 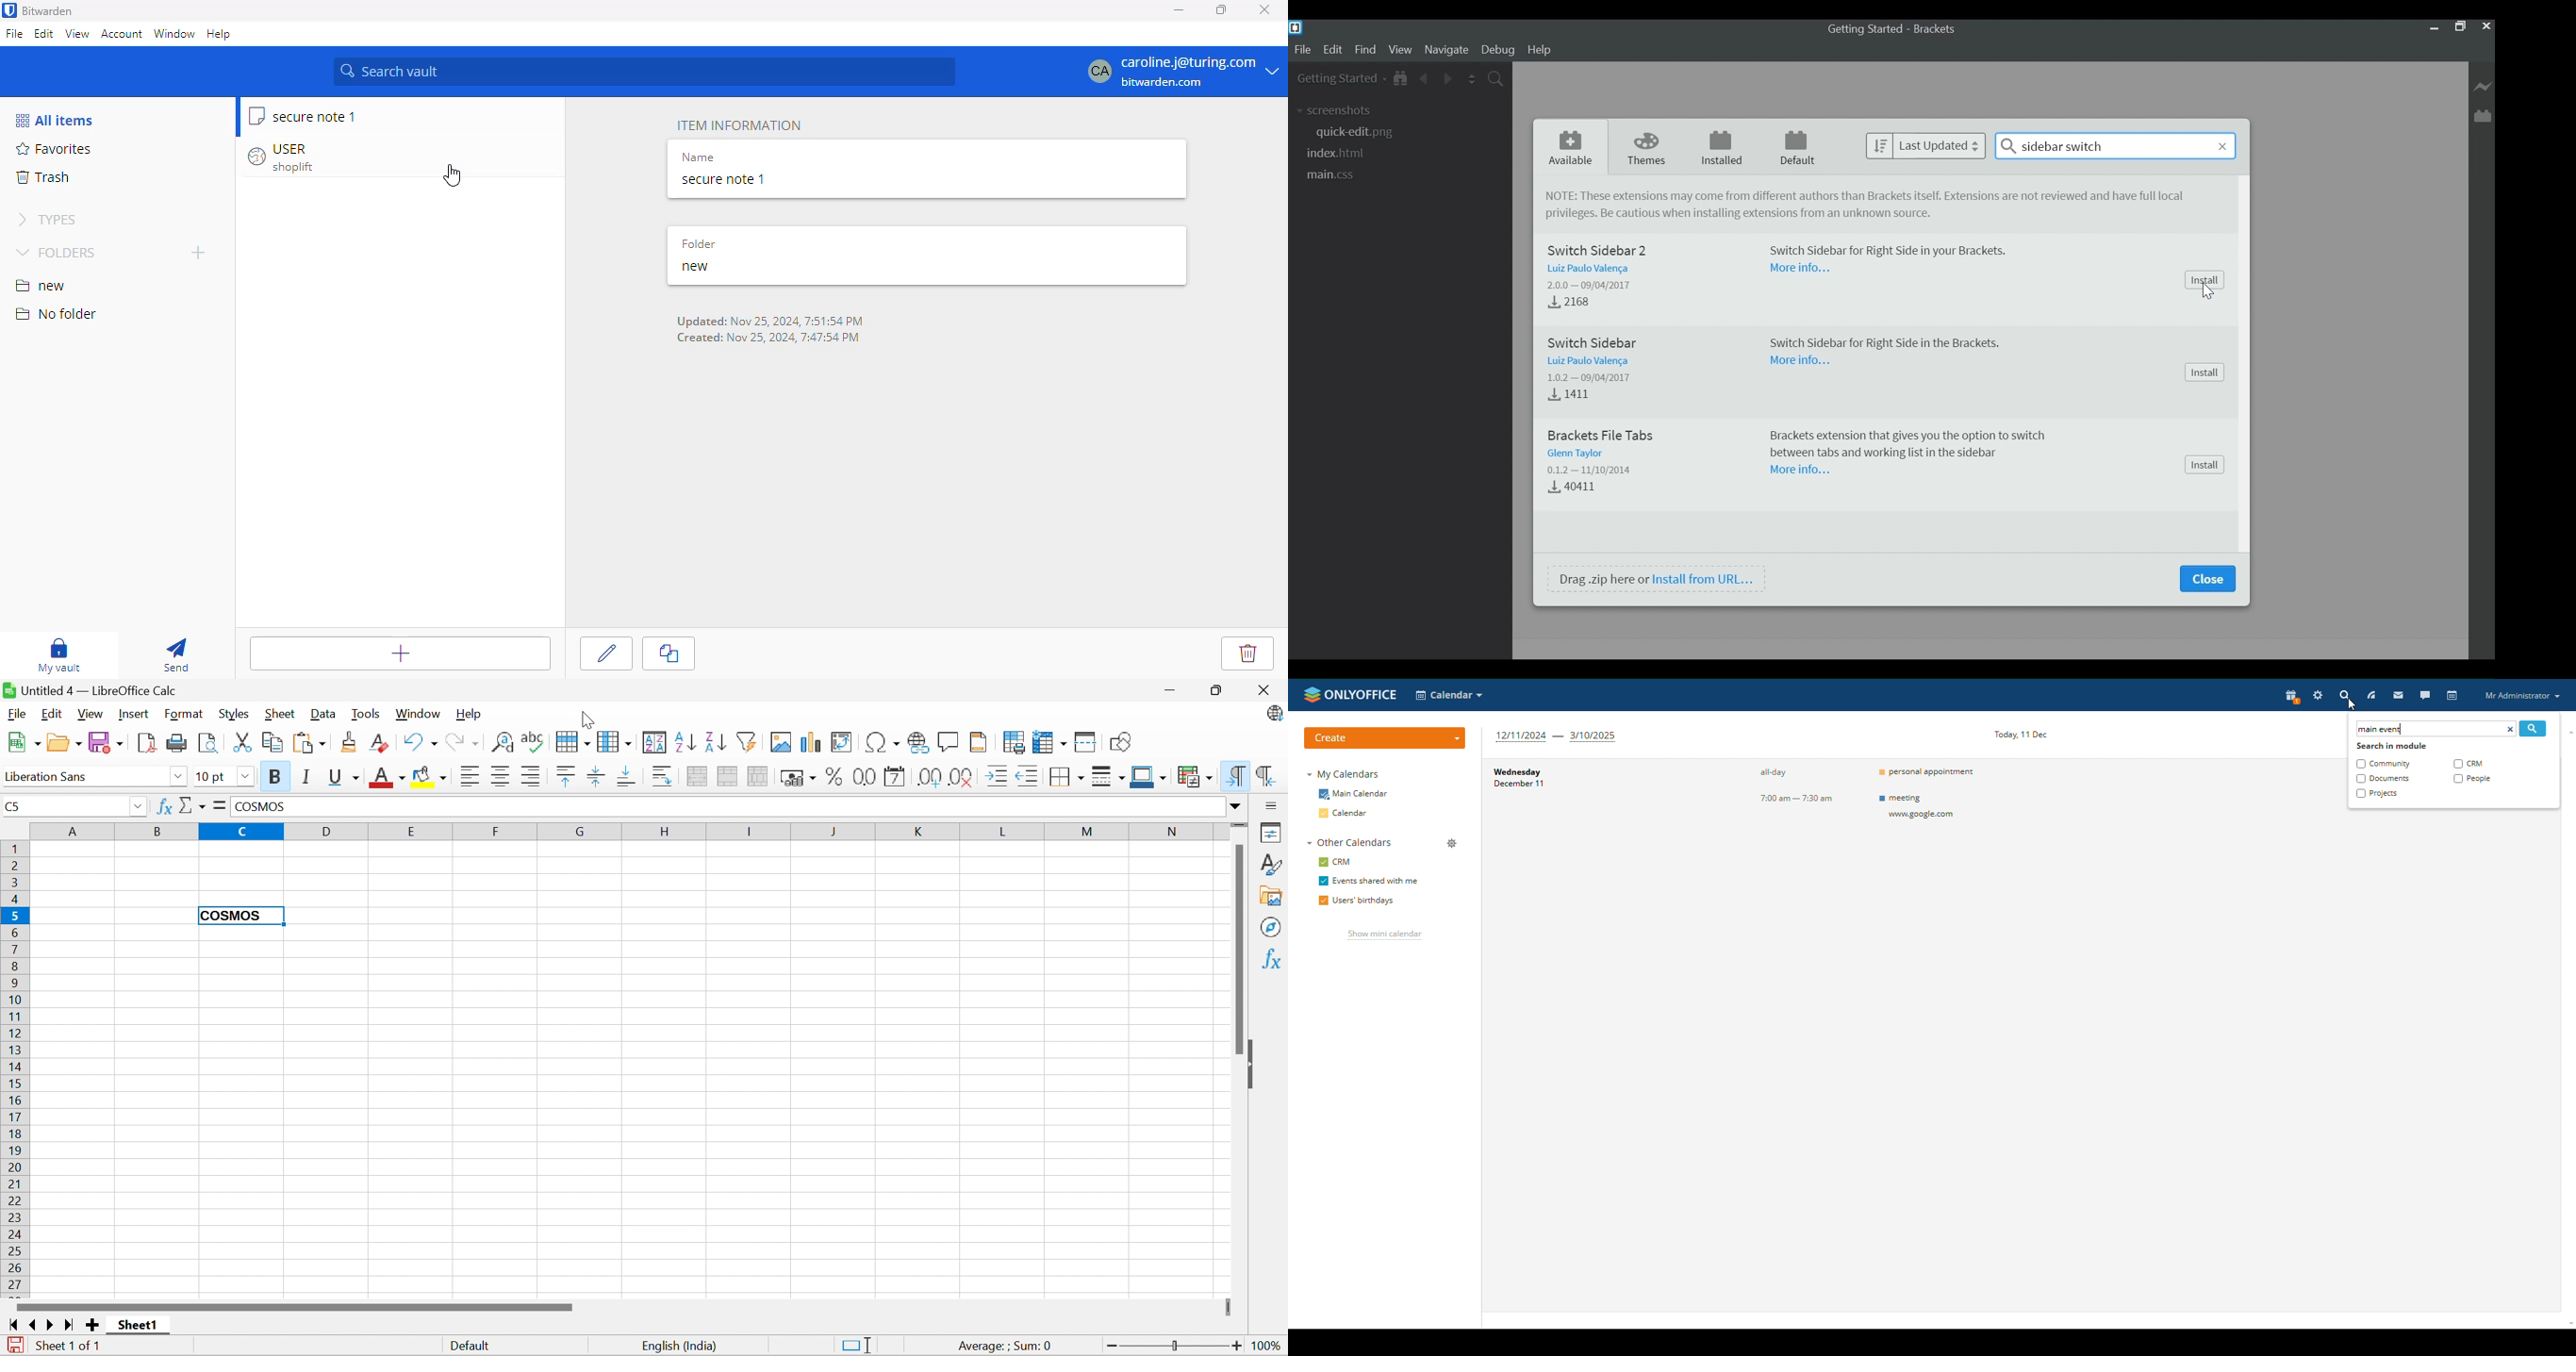 What do you see at coordinates (727, 777) in the screenshot?
I see `Merge Cells` at bounding box center [727, 777].